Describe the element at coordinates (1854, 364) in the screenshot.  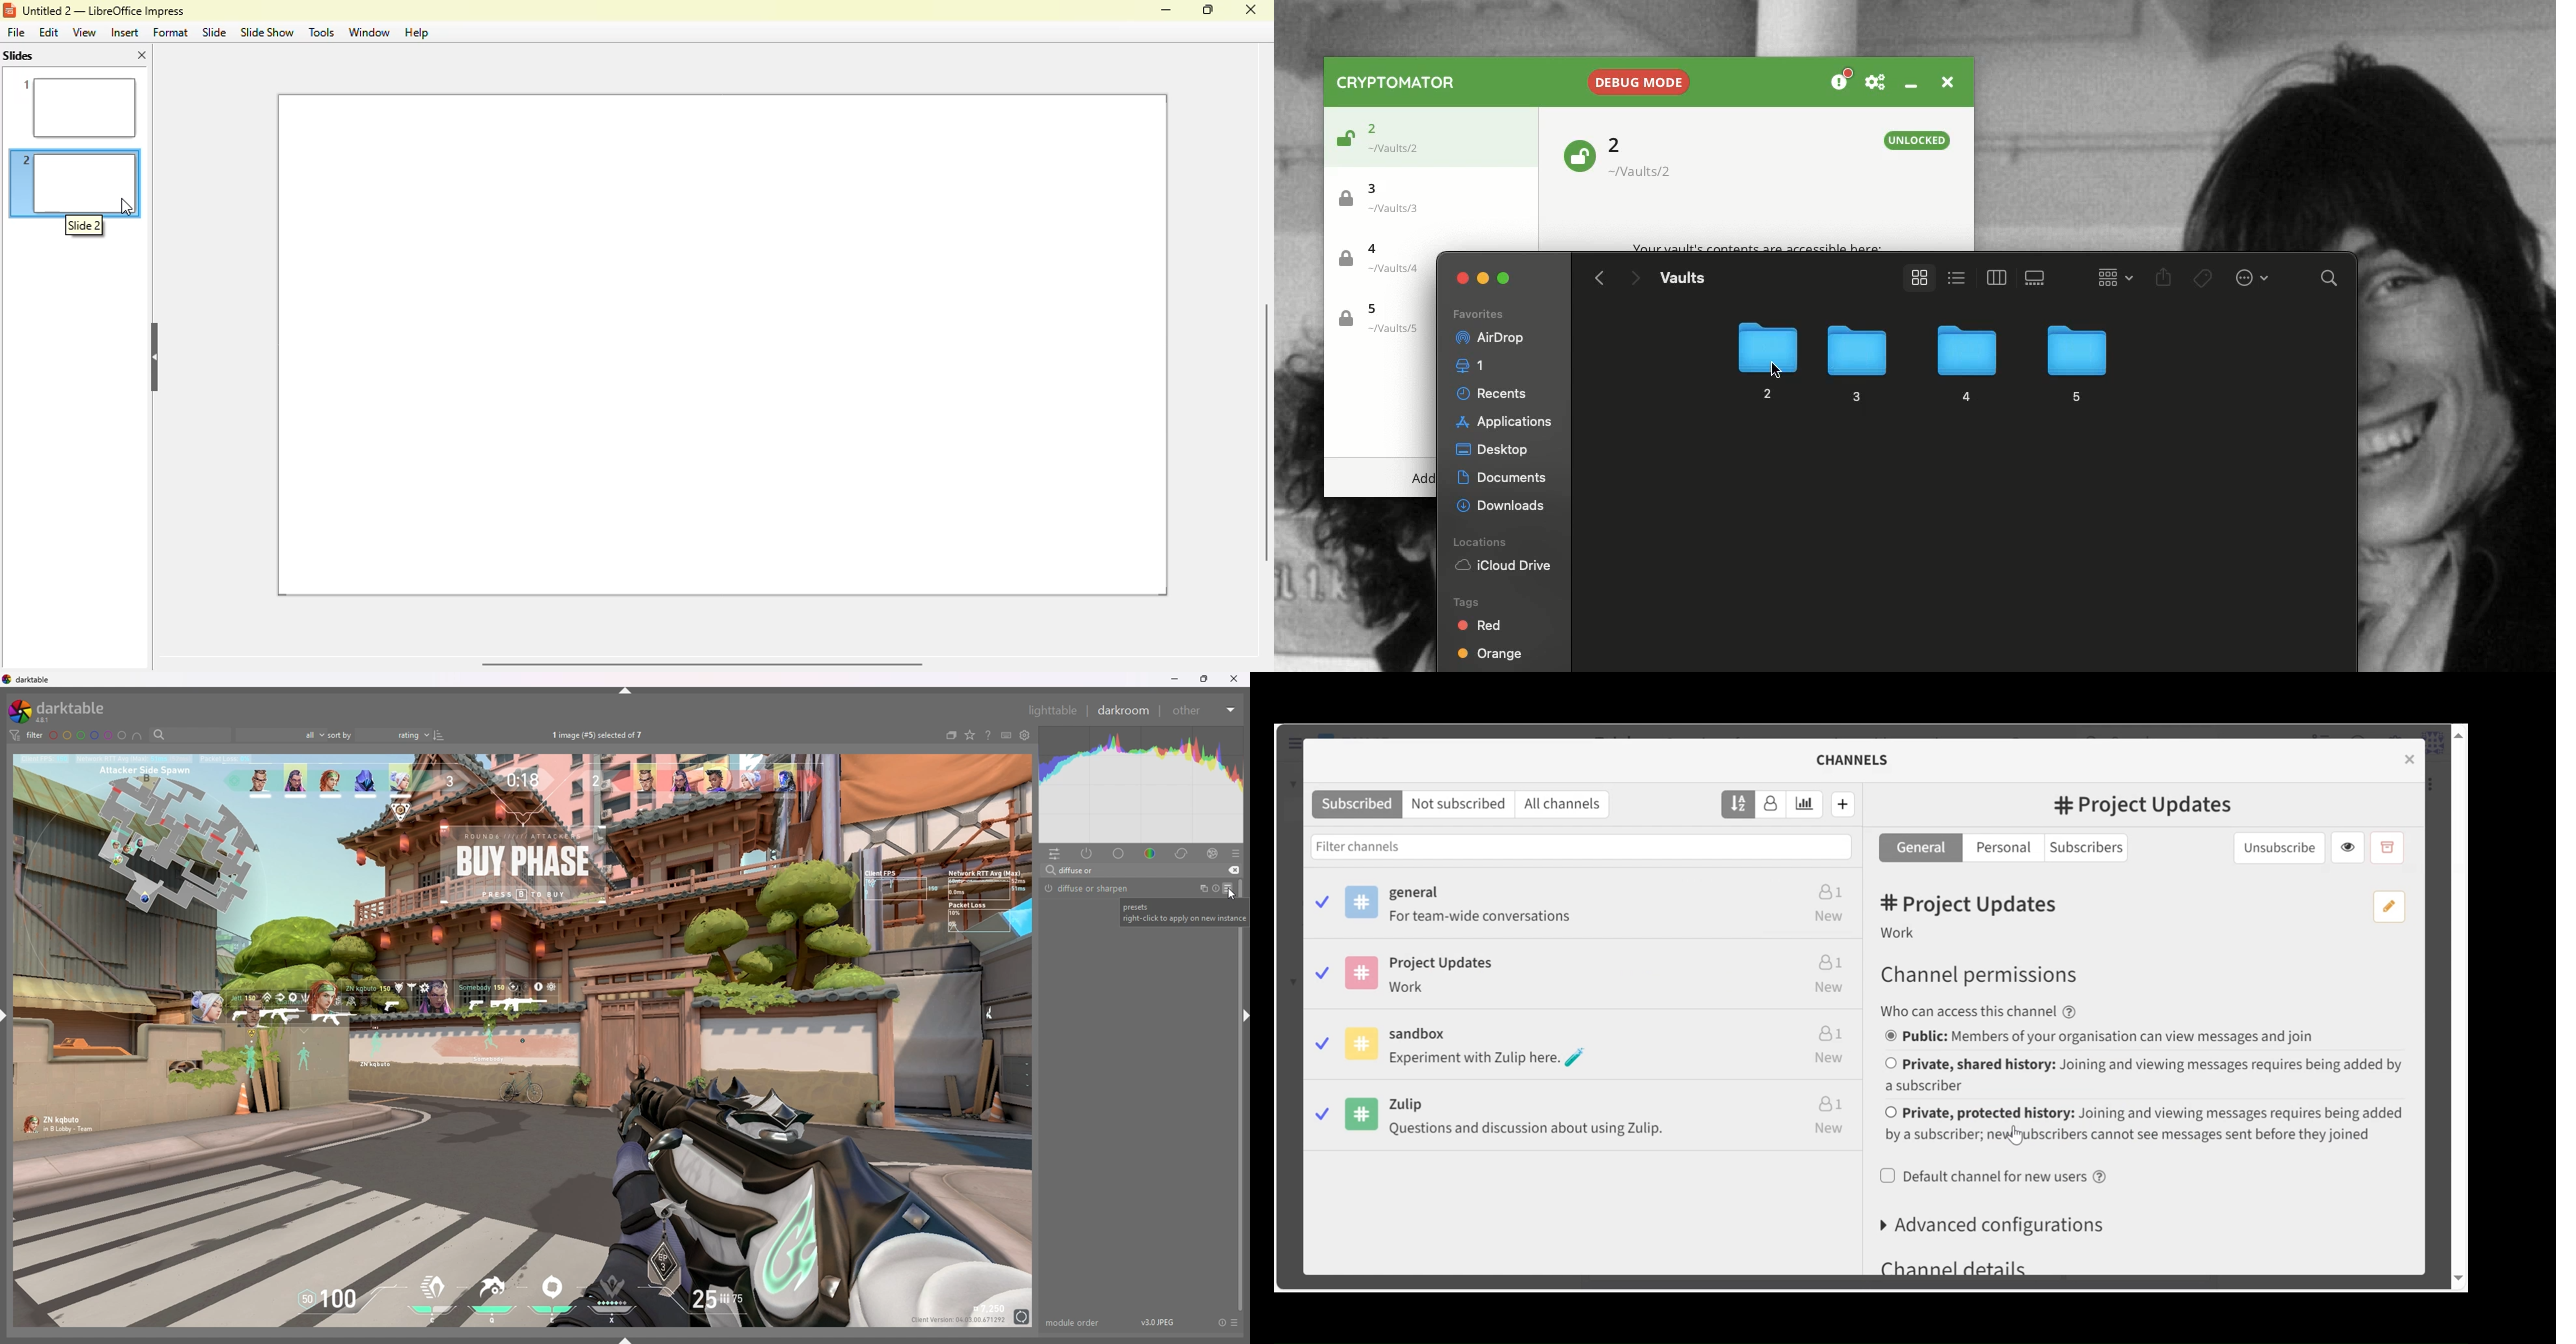
I see `3` at that location.